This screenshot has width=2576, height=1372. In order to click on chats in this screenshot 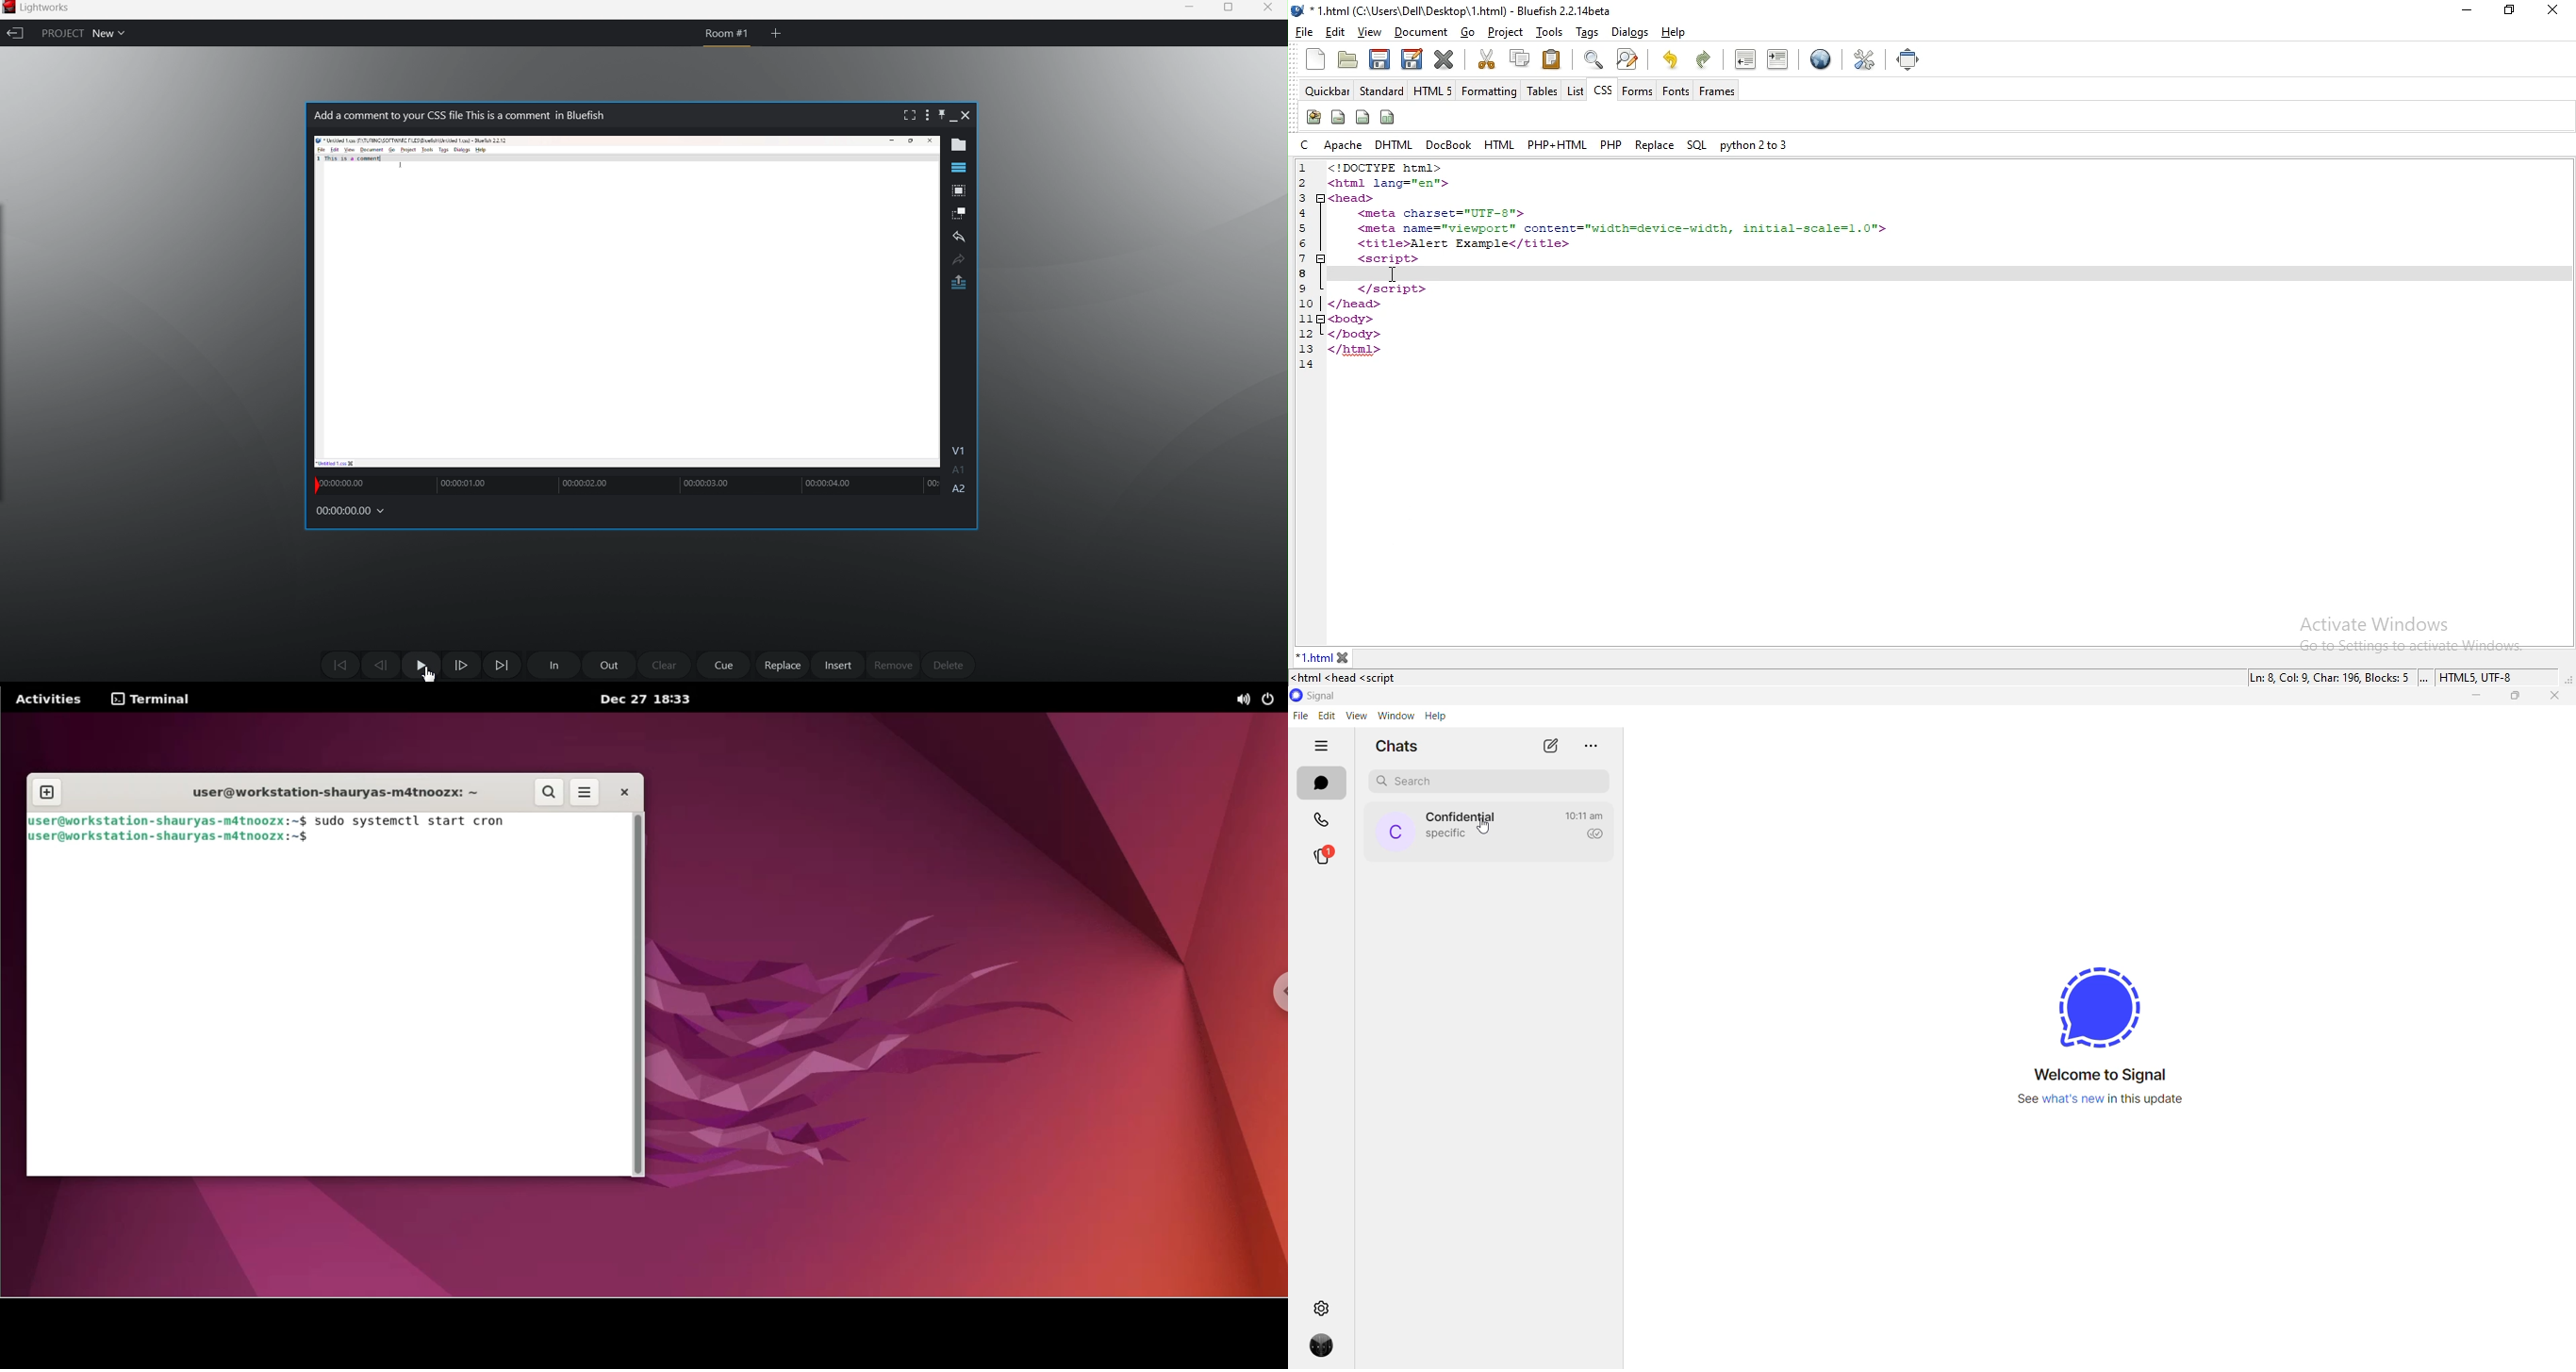, I will do `click(1319, 784)`.